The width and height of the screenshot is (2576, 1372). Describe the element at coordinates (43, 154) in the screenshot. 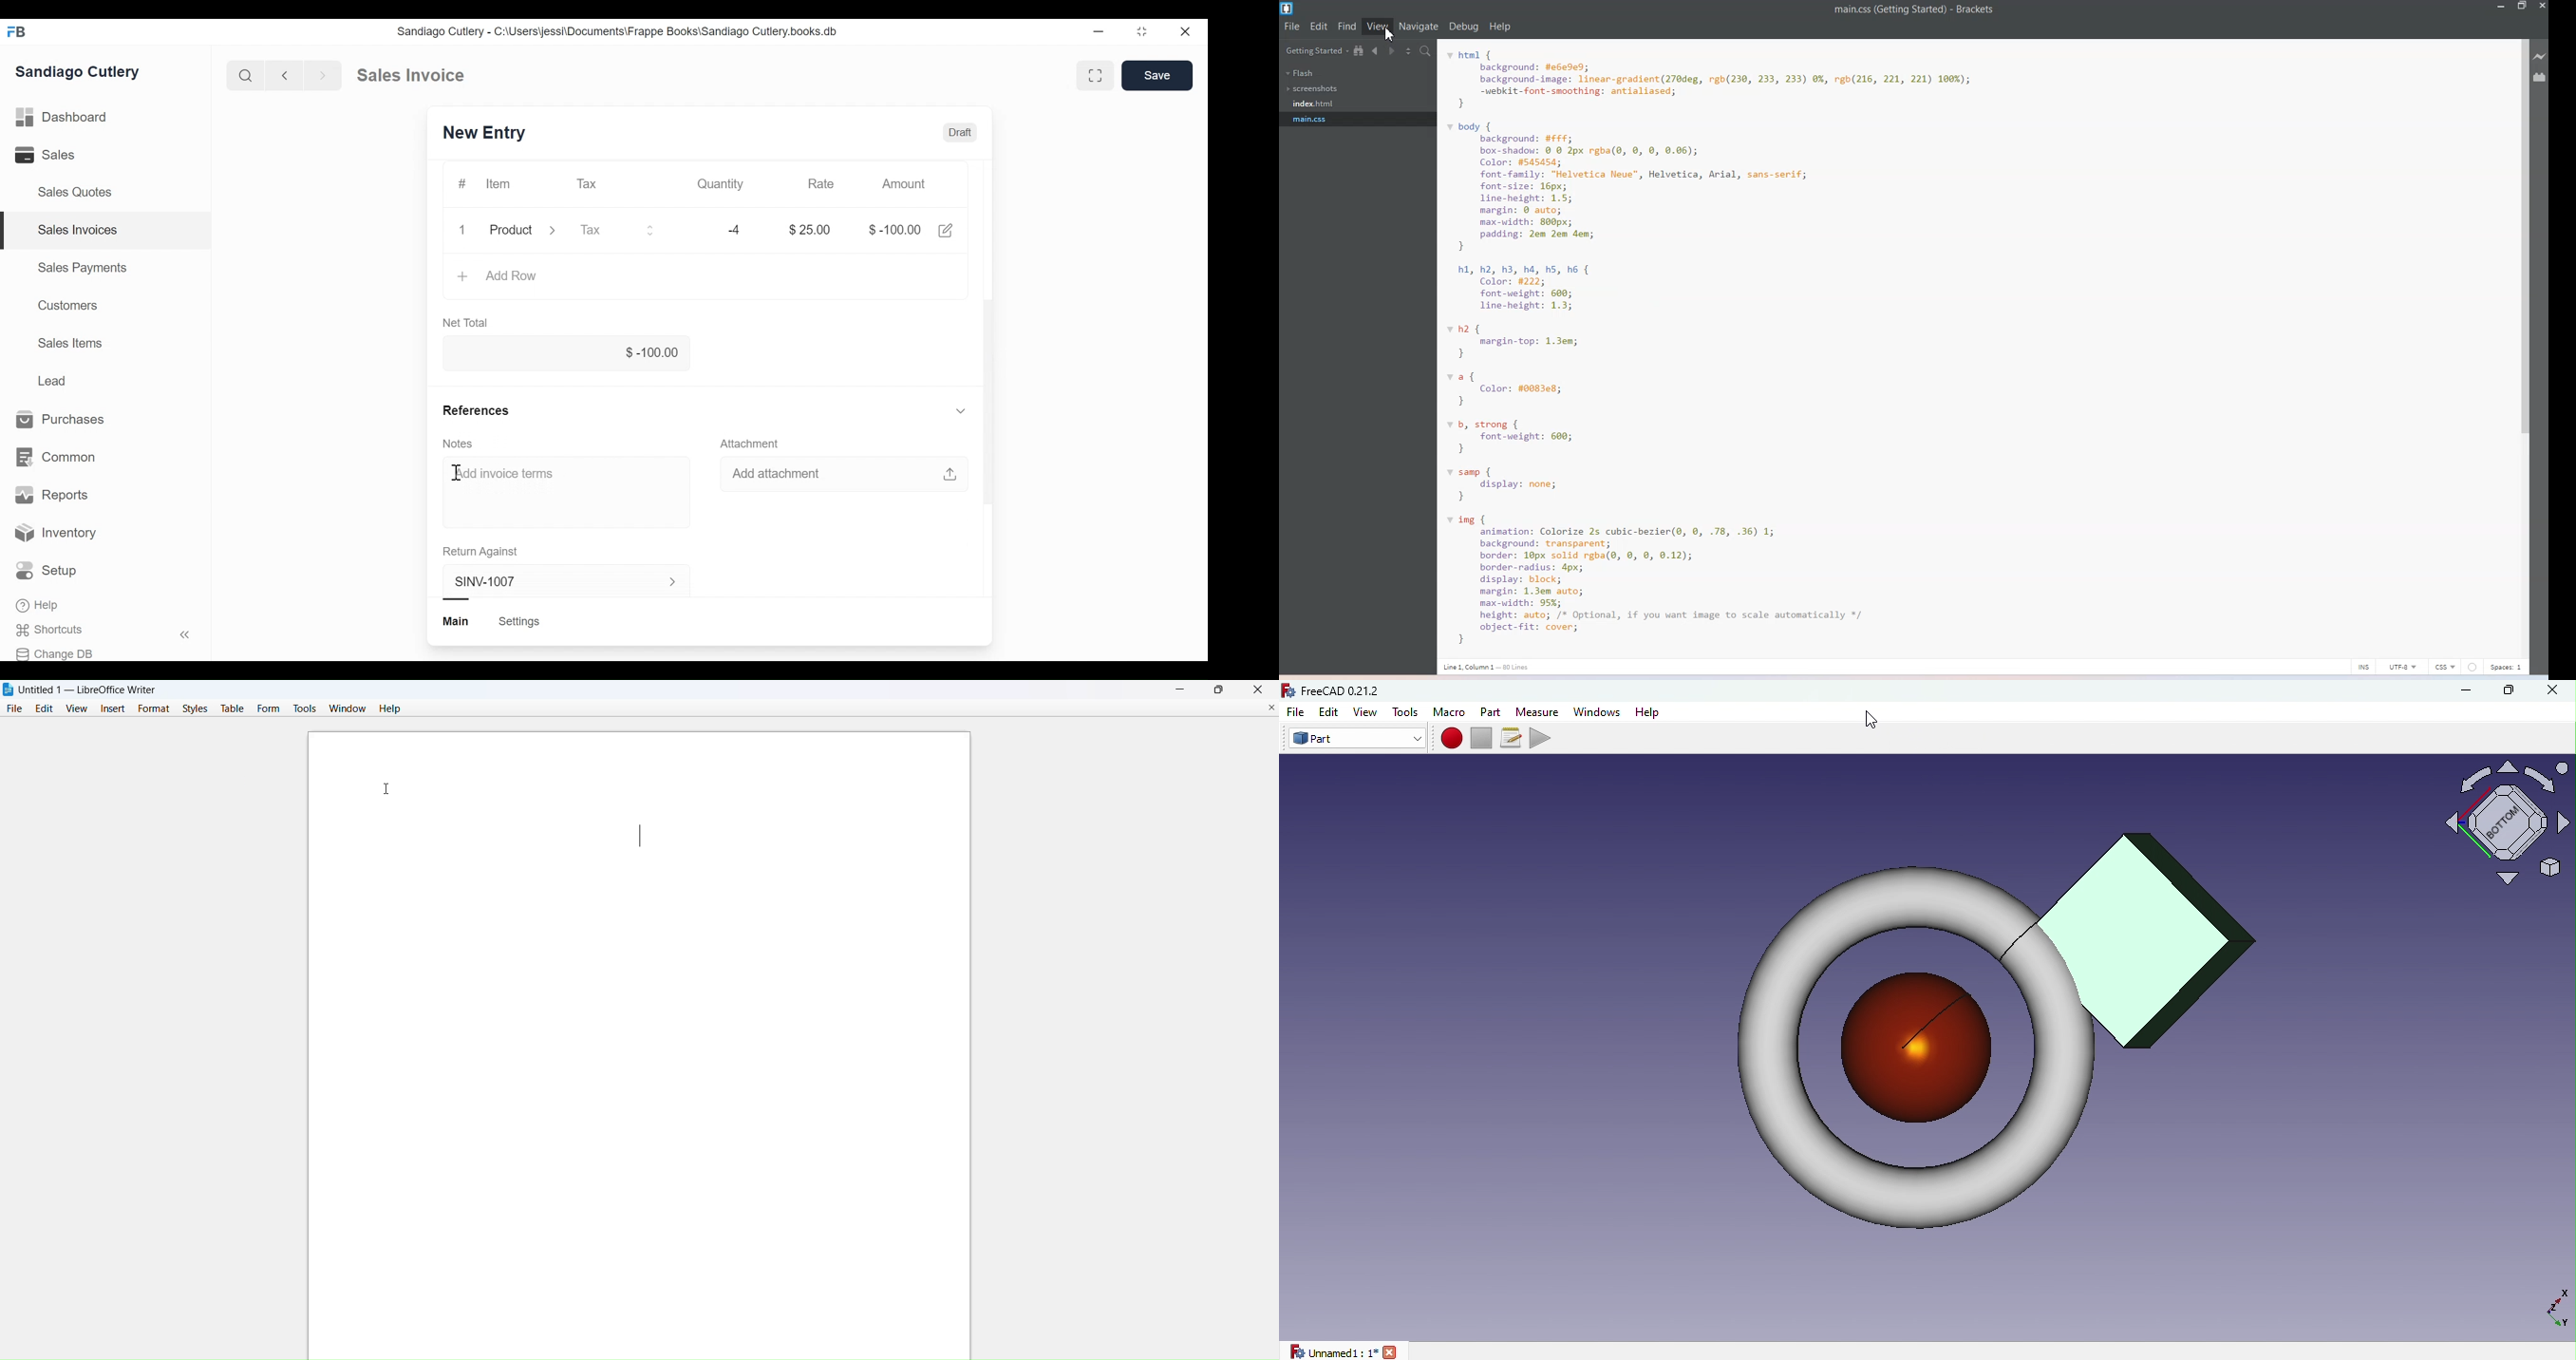

I see ` Sales` at that location.